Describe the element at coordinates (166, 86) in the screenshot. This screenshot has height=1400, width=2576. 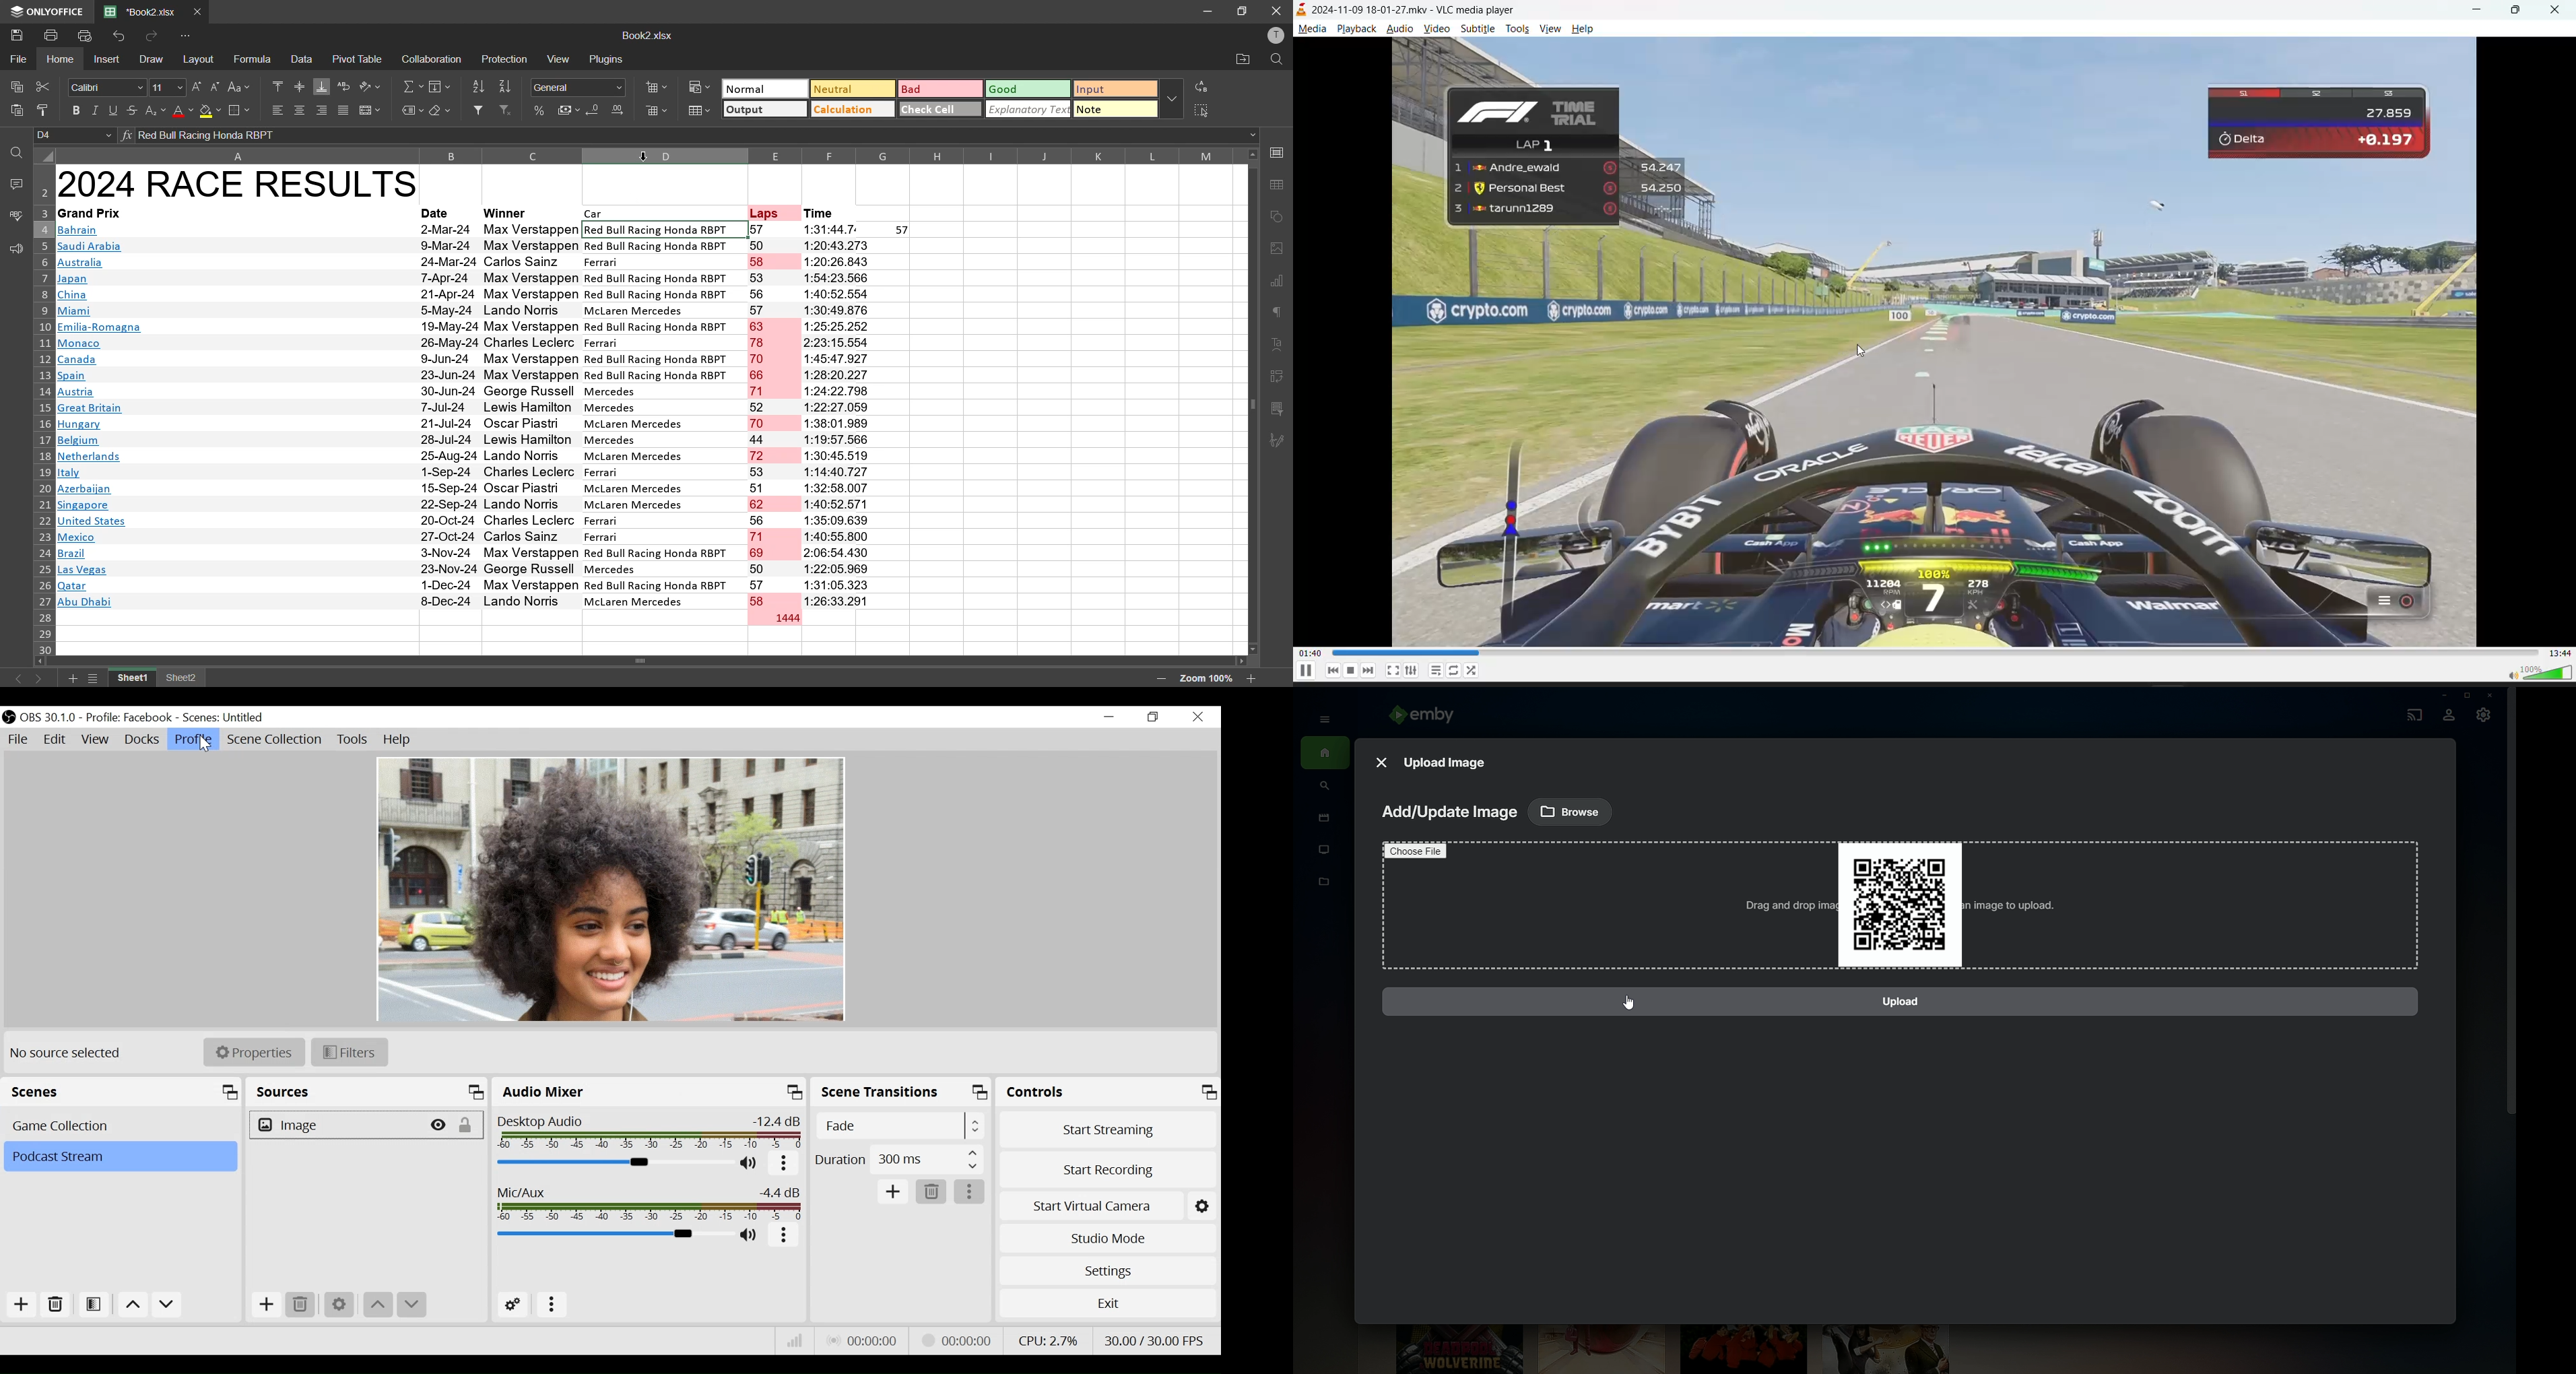
I see `font size` at that location.